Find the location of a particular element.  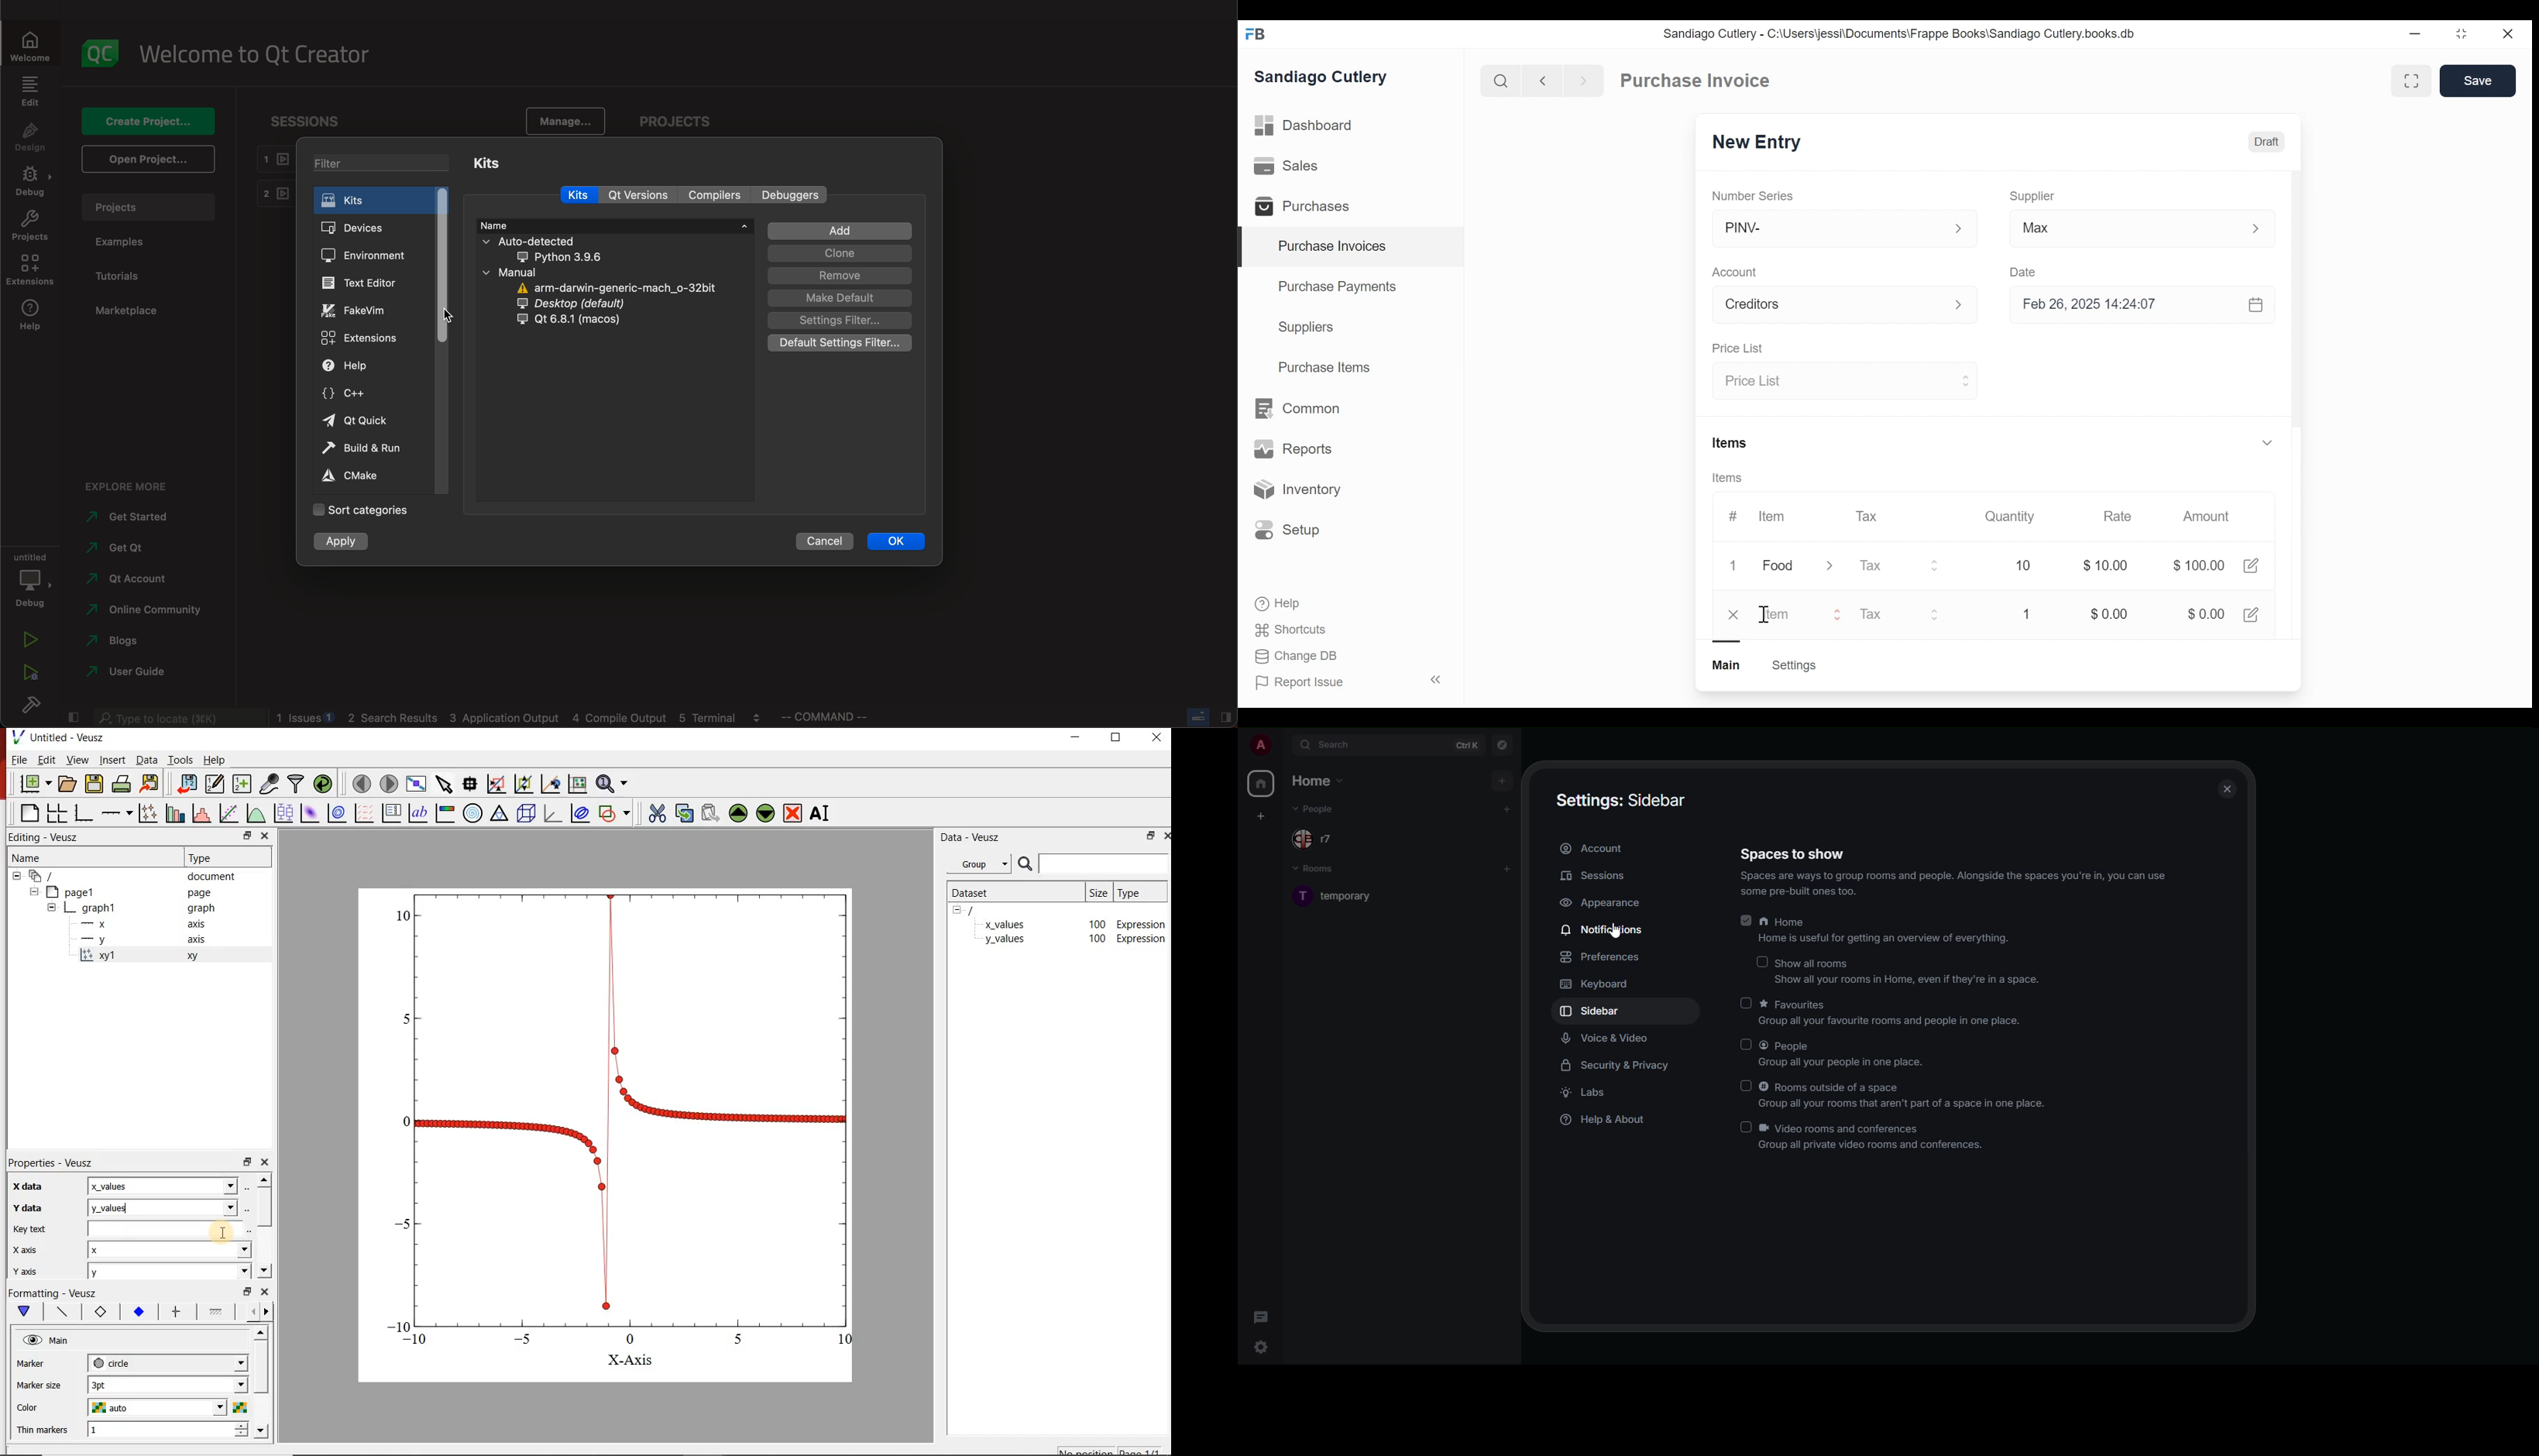

settings sidebar is located at coordinates (1622, 798).